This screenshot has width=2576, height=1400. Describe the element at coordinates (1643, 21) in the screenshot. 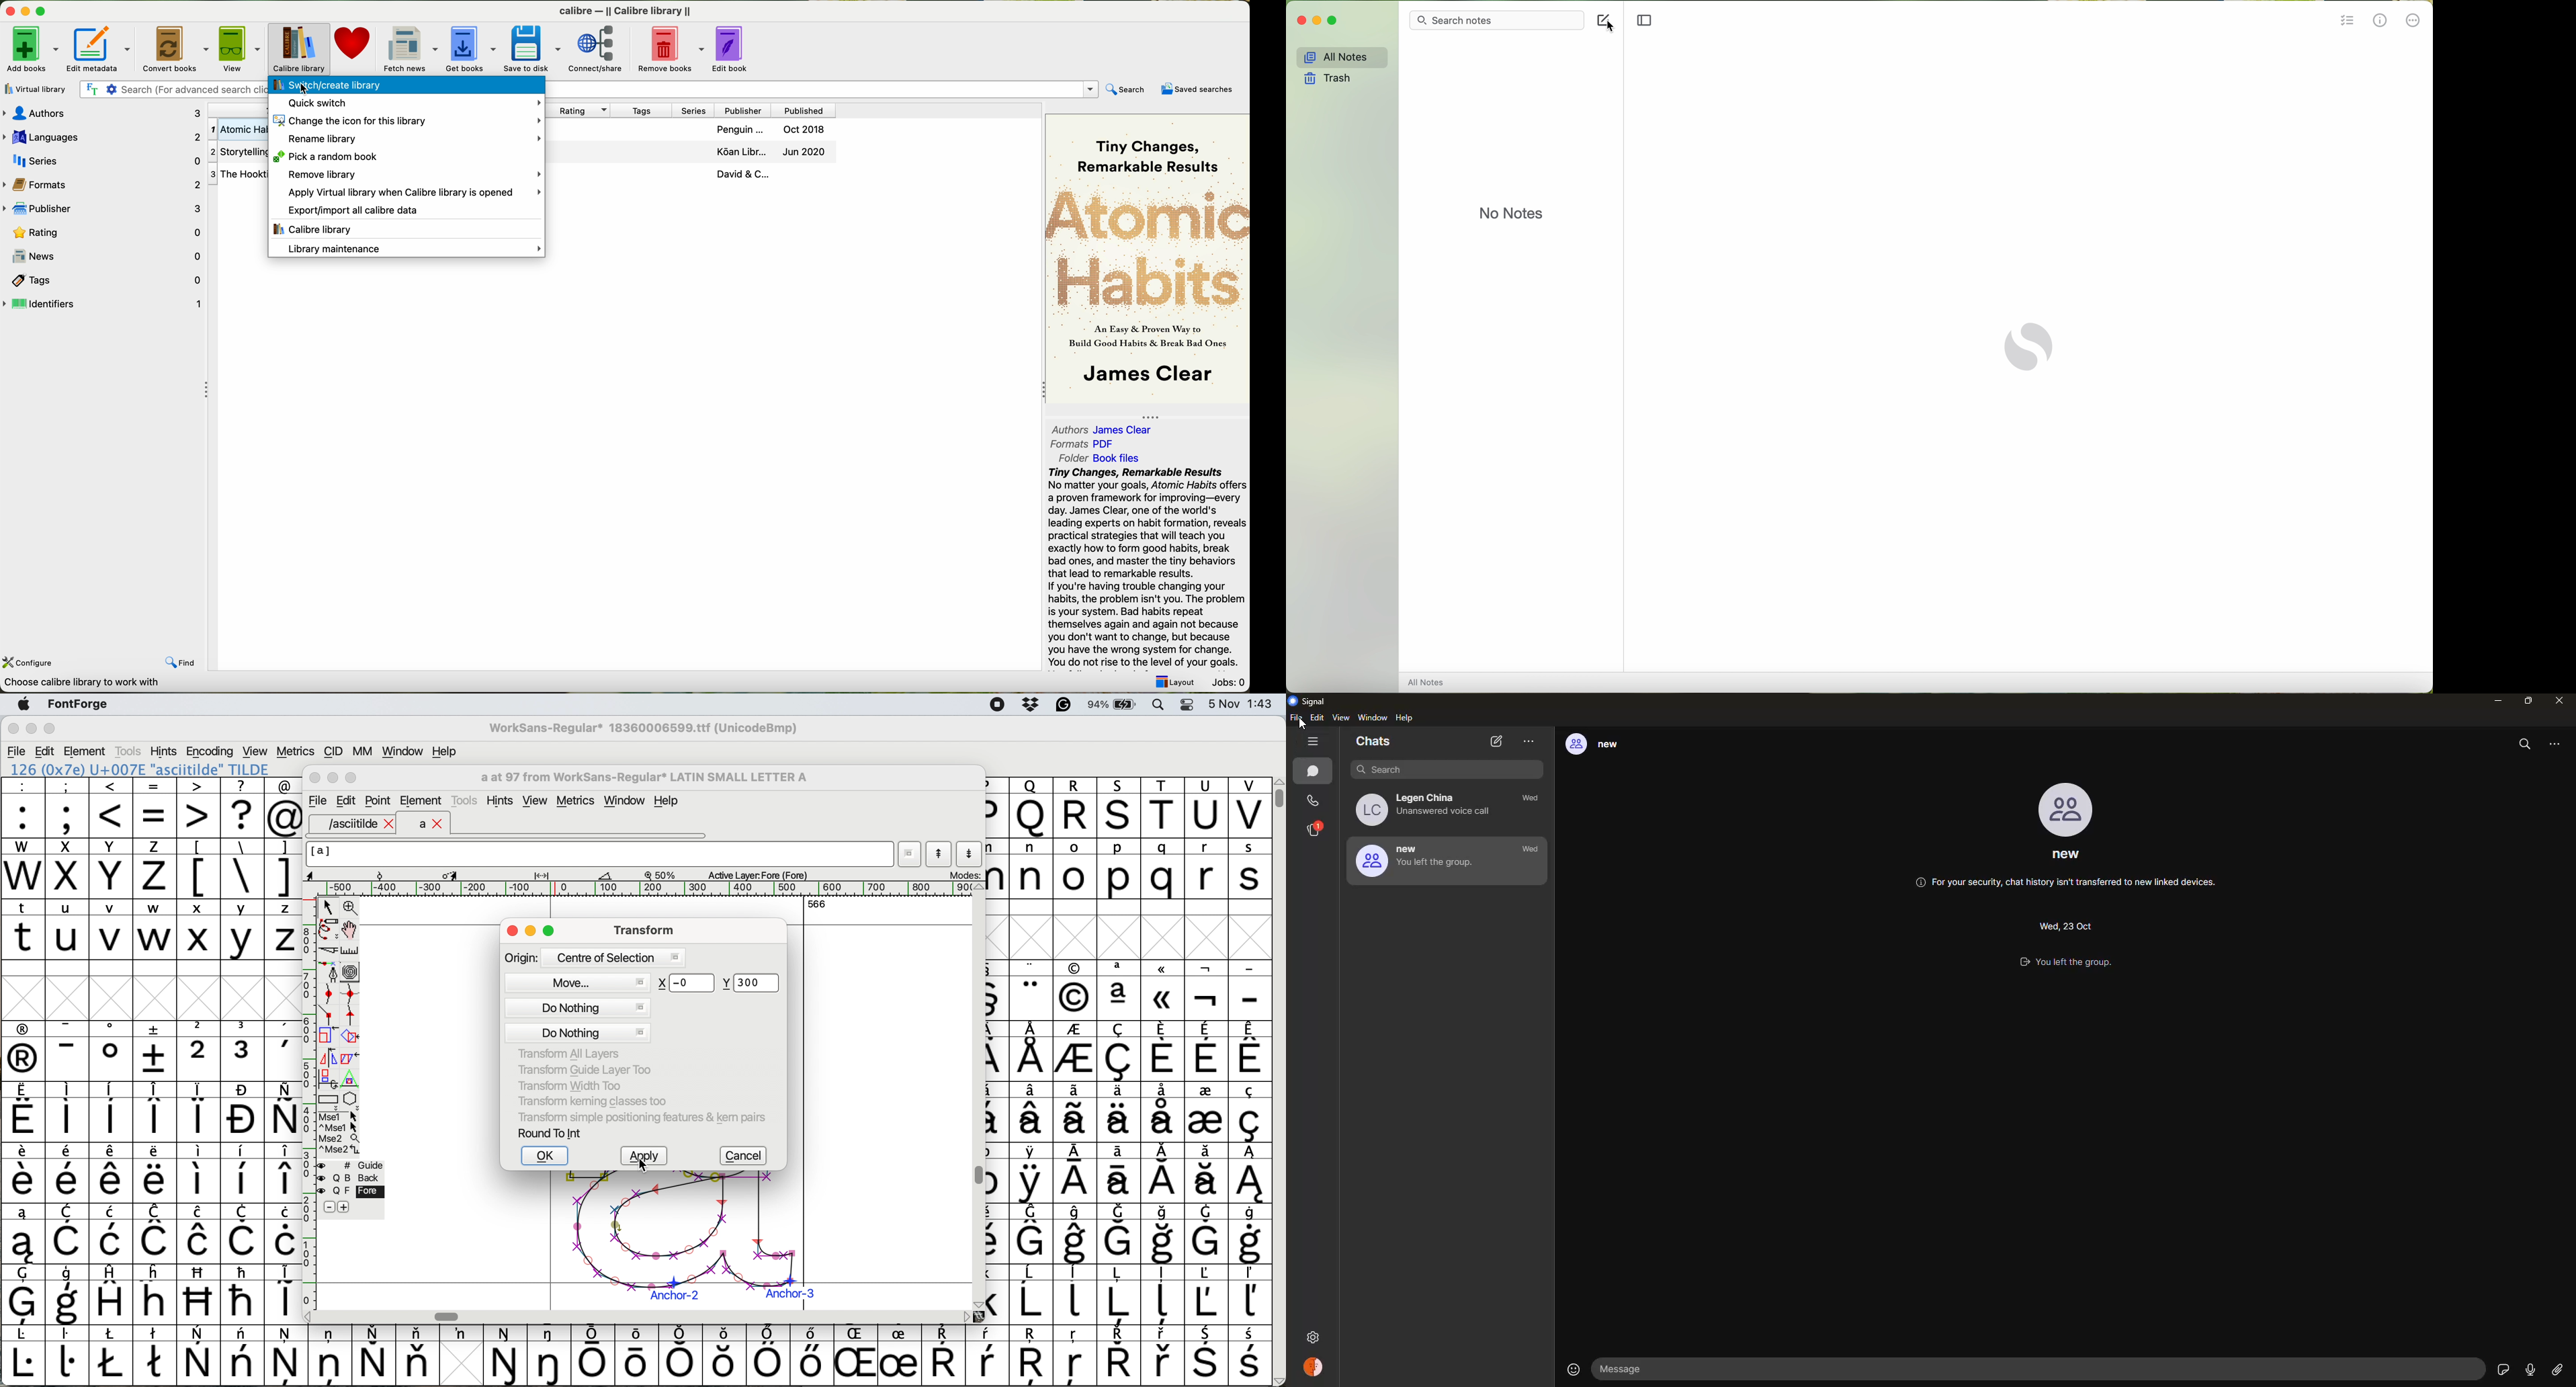

I see `toggle sidebr` at that location.